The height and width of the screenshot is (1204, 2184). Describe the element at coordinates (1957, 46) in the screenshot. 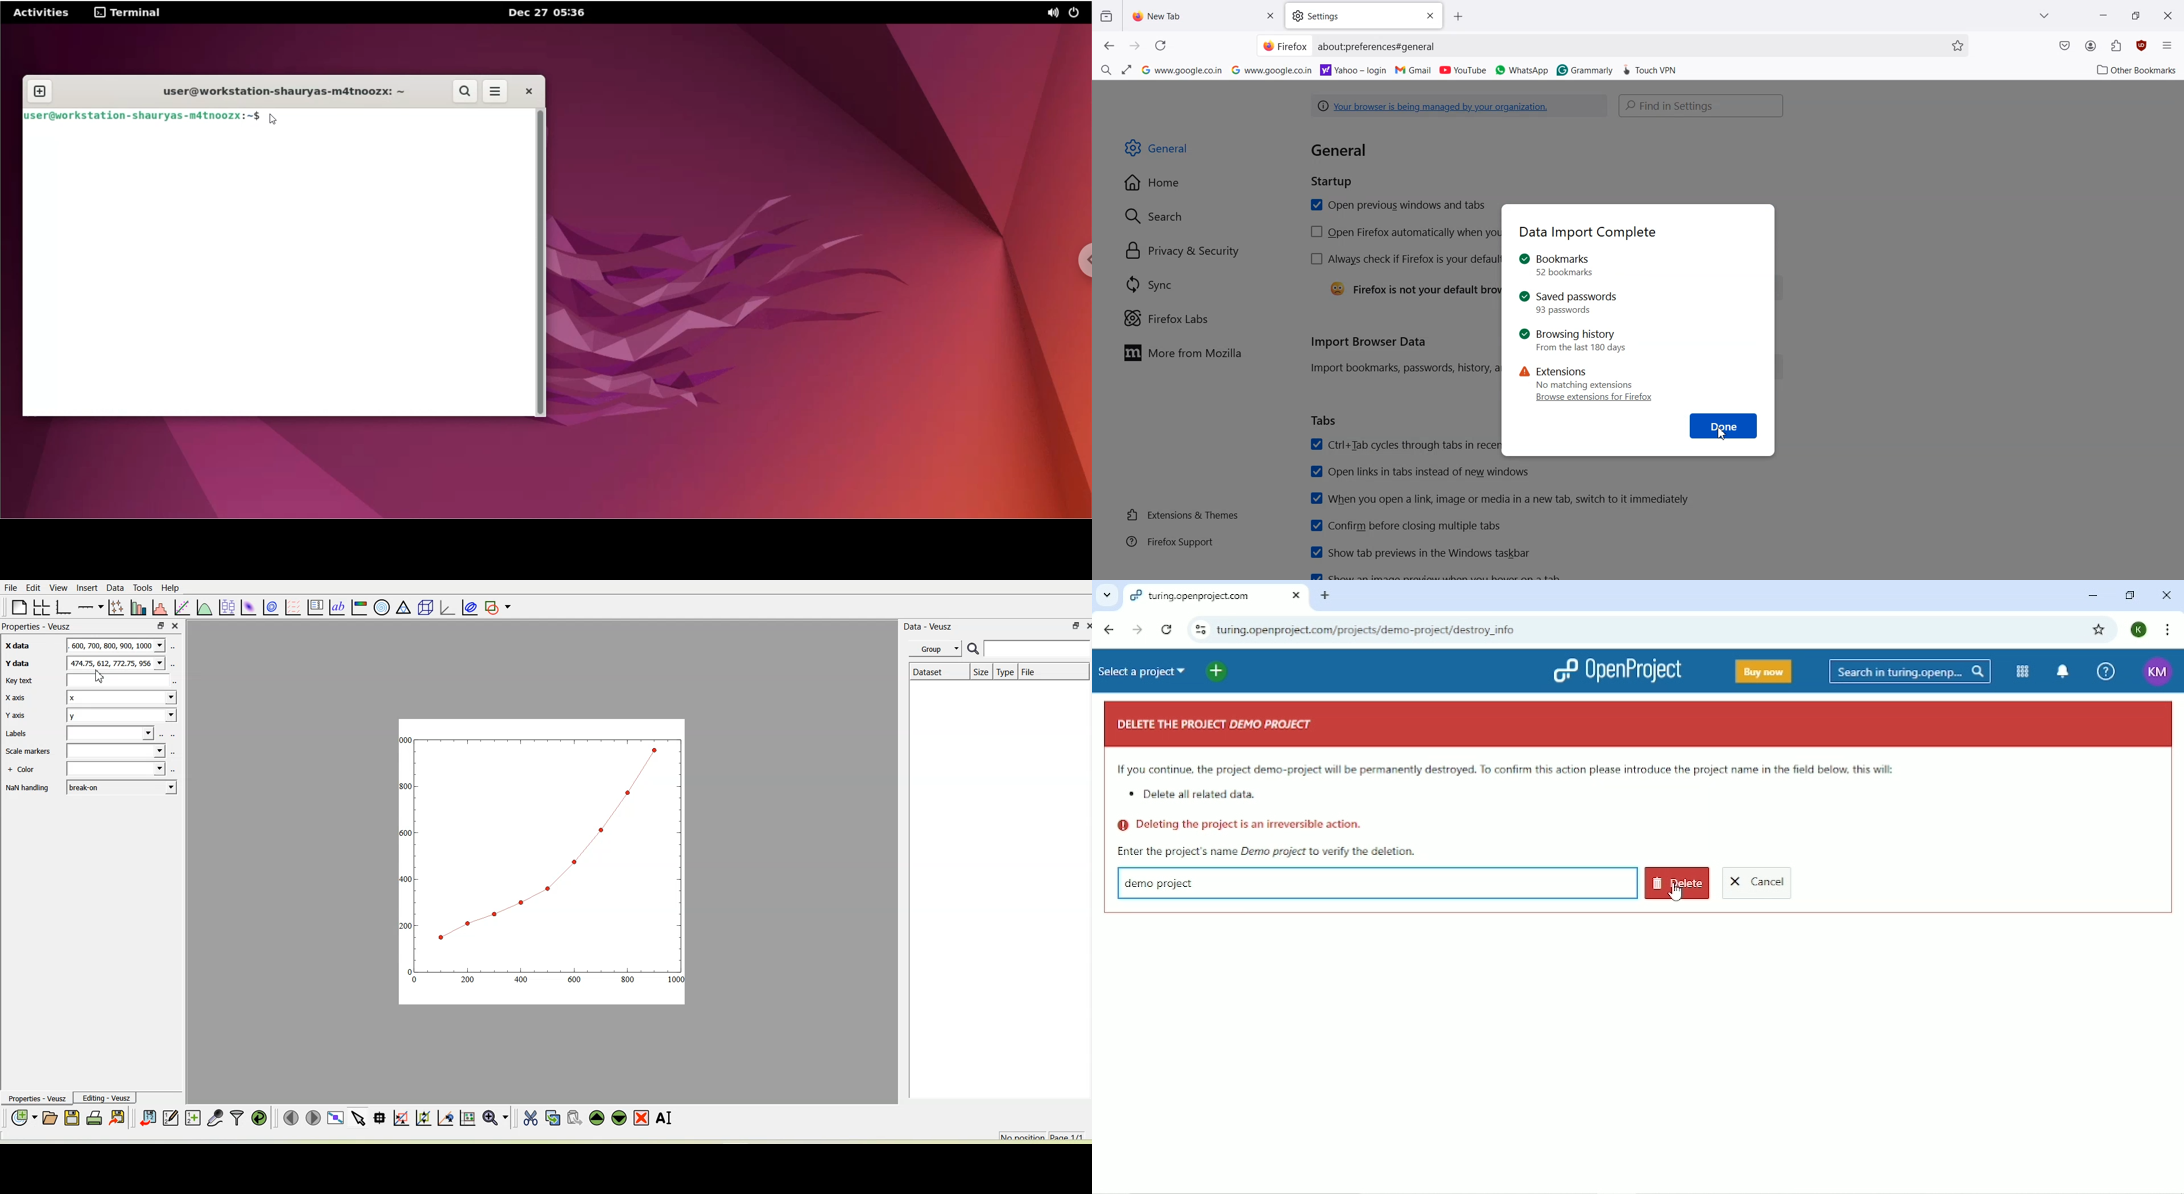

I see `Favorites` at that location.